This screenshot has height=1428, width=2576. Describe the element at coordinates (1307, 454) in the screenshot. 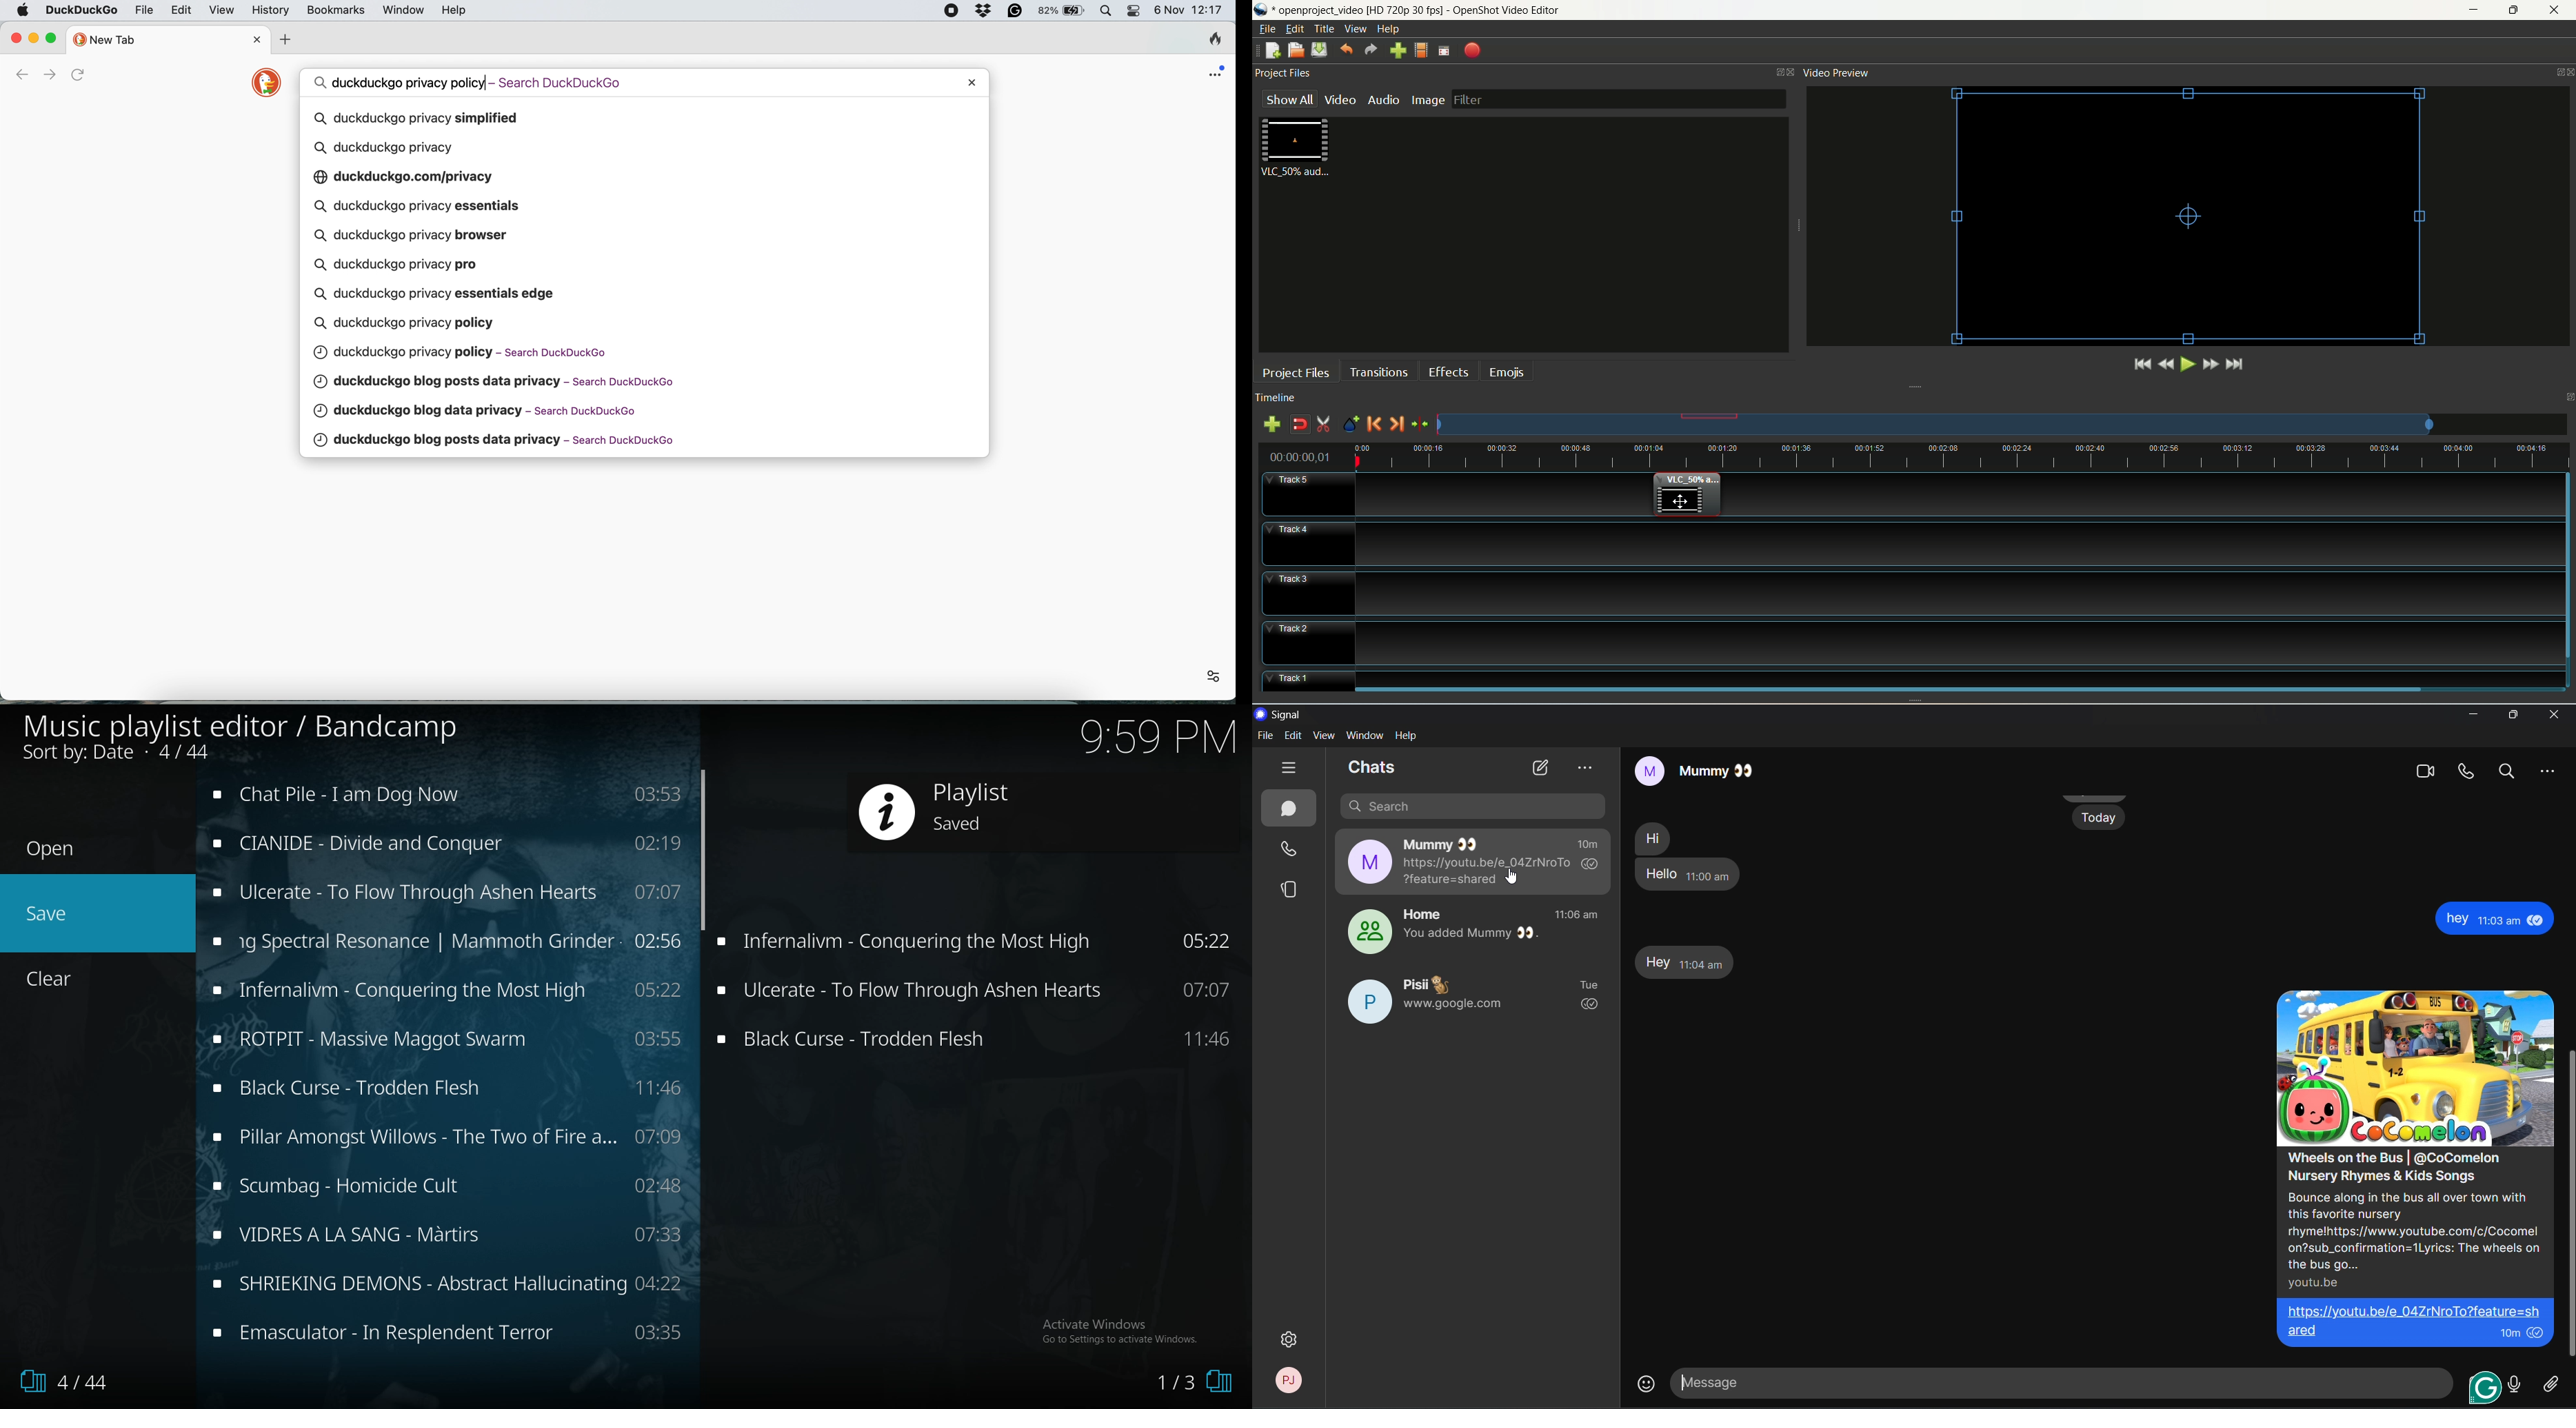

I see `time` at that location.